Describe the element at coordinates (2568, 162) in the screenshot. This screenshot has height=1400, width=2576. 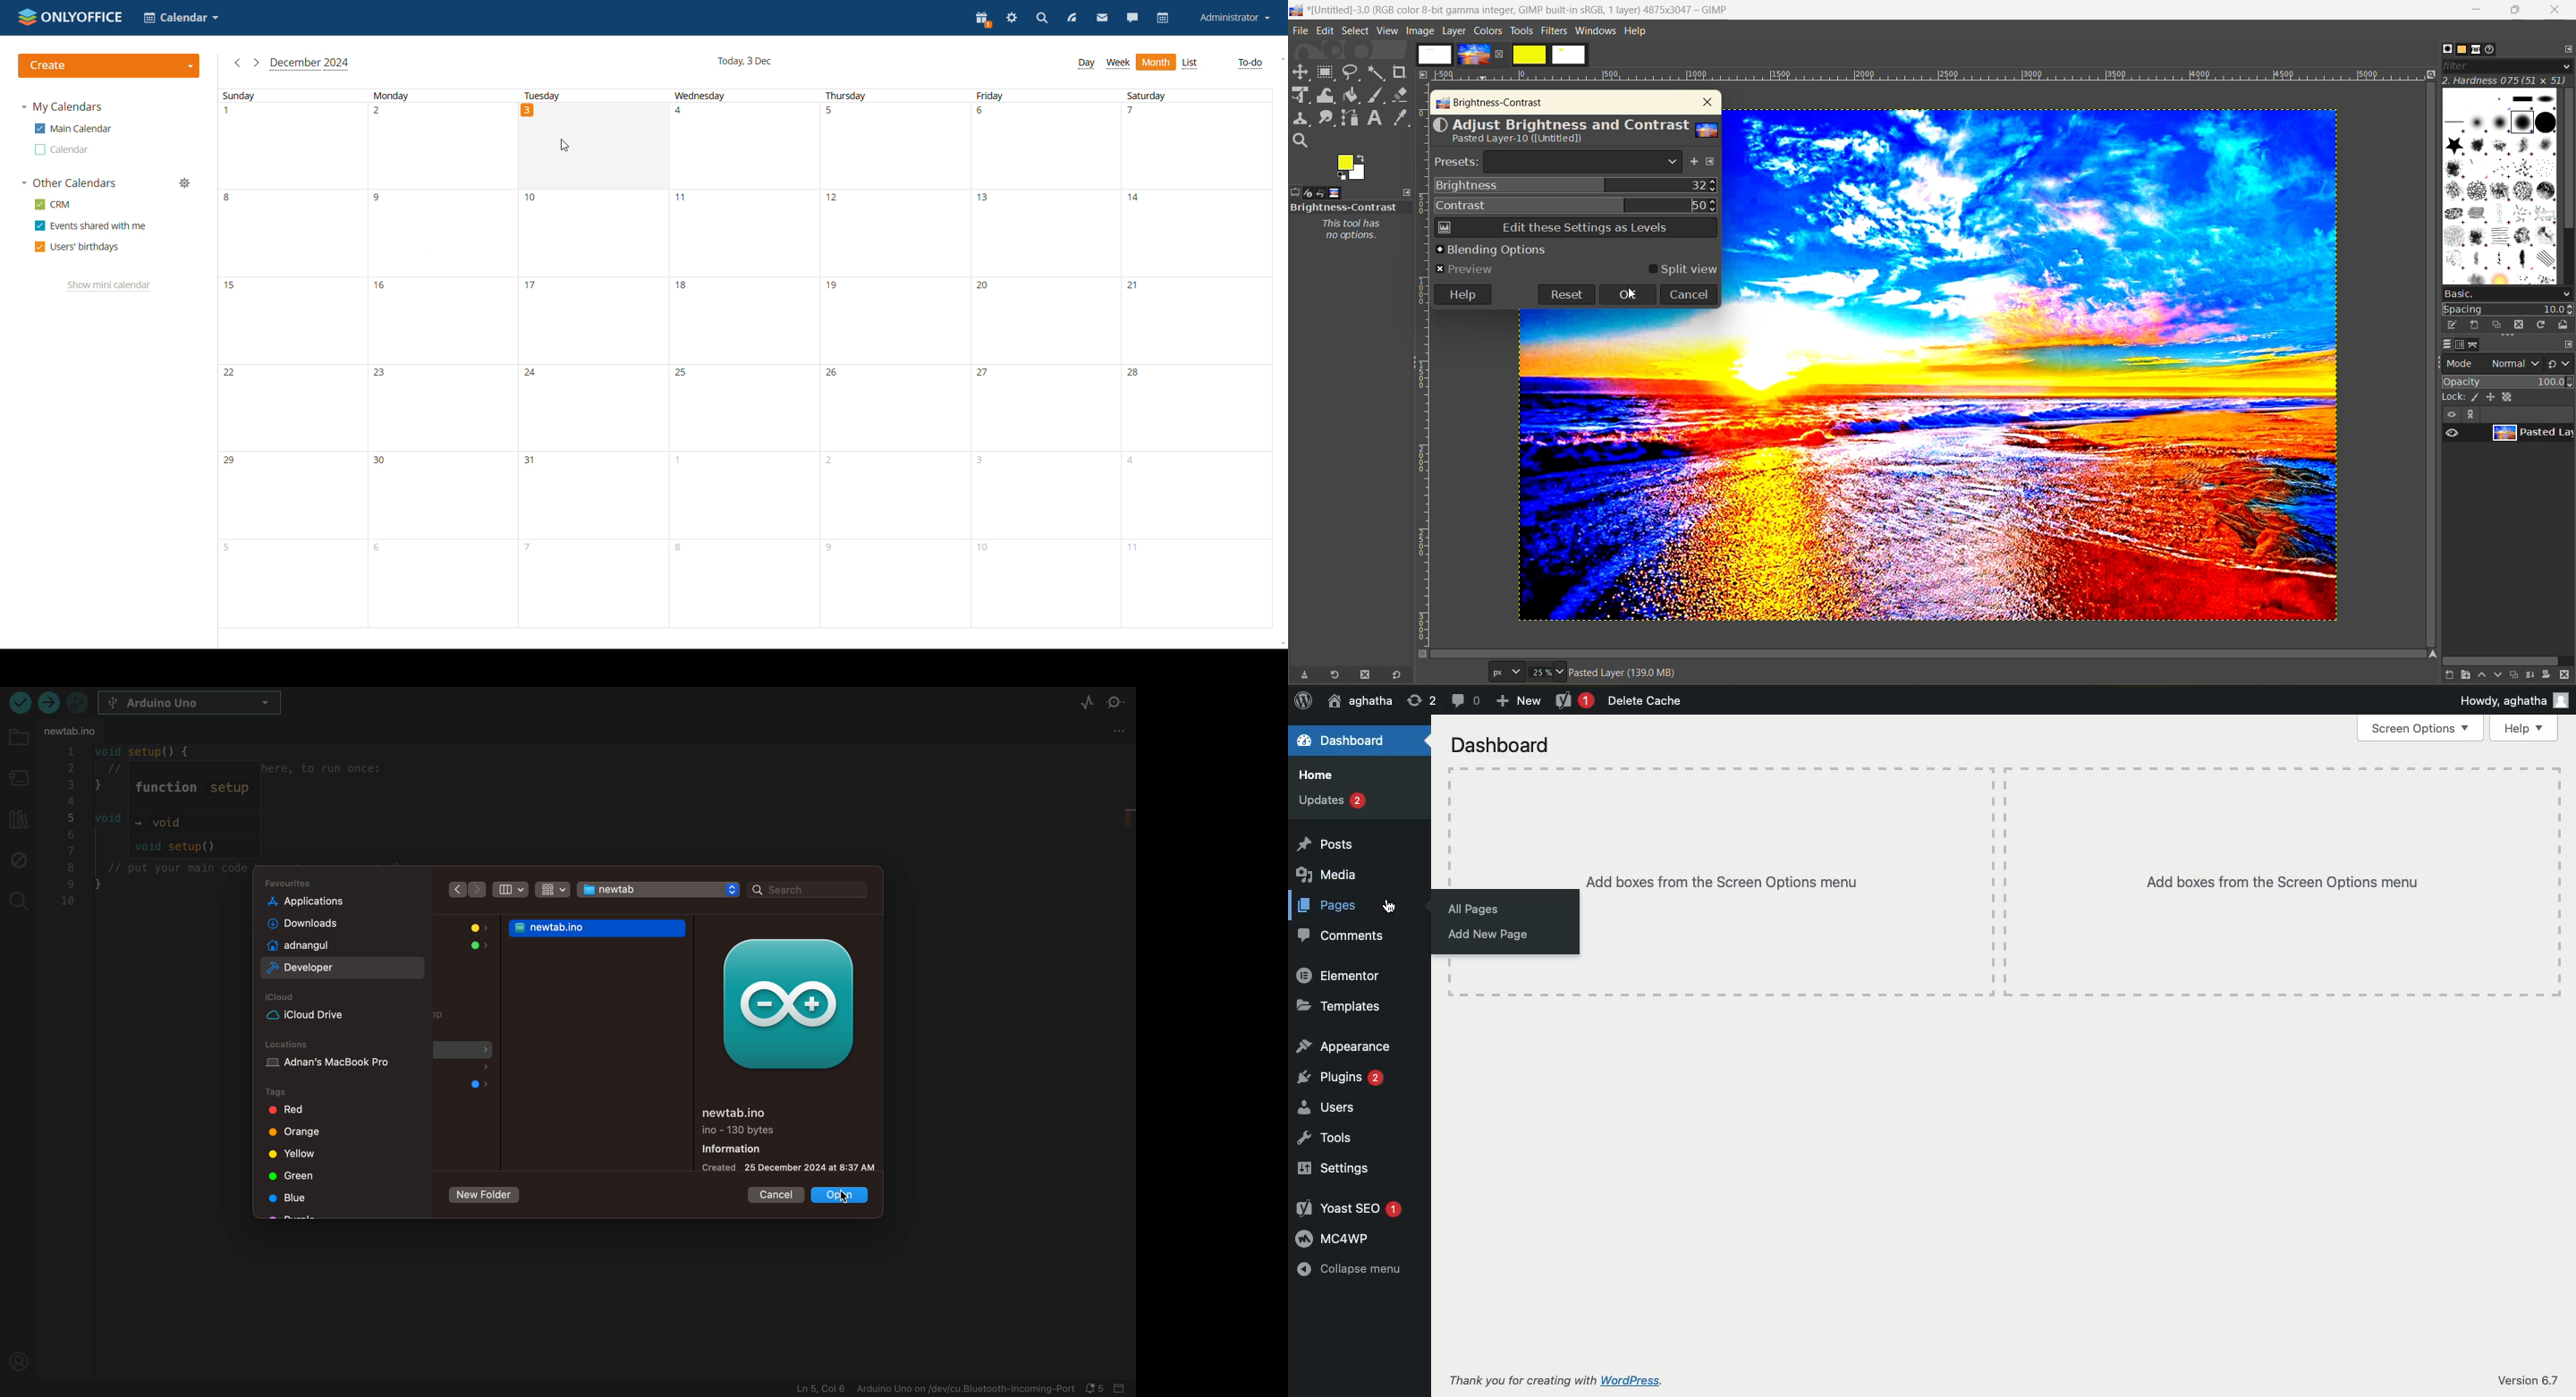
I see `vertical scroll bar` at that location.